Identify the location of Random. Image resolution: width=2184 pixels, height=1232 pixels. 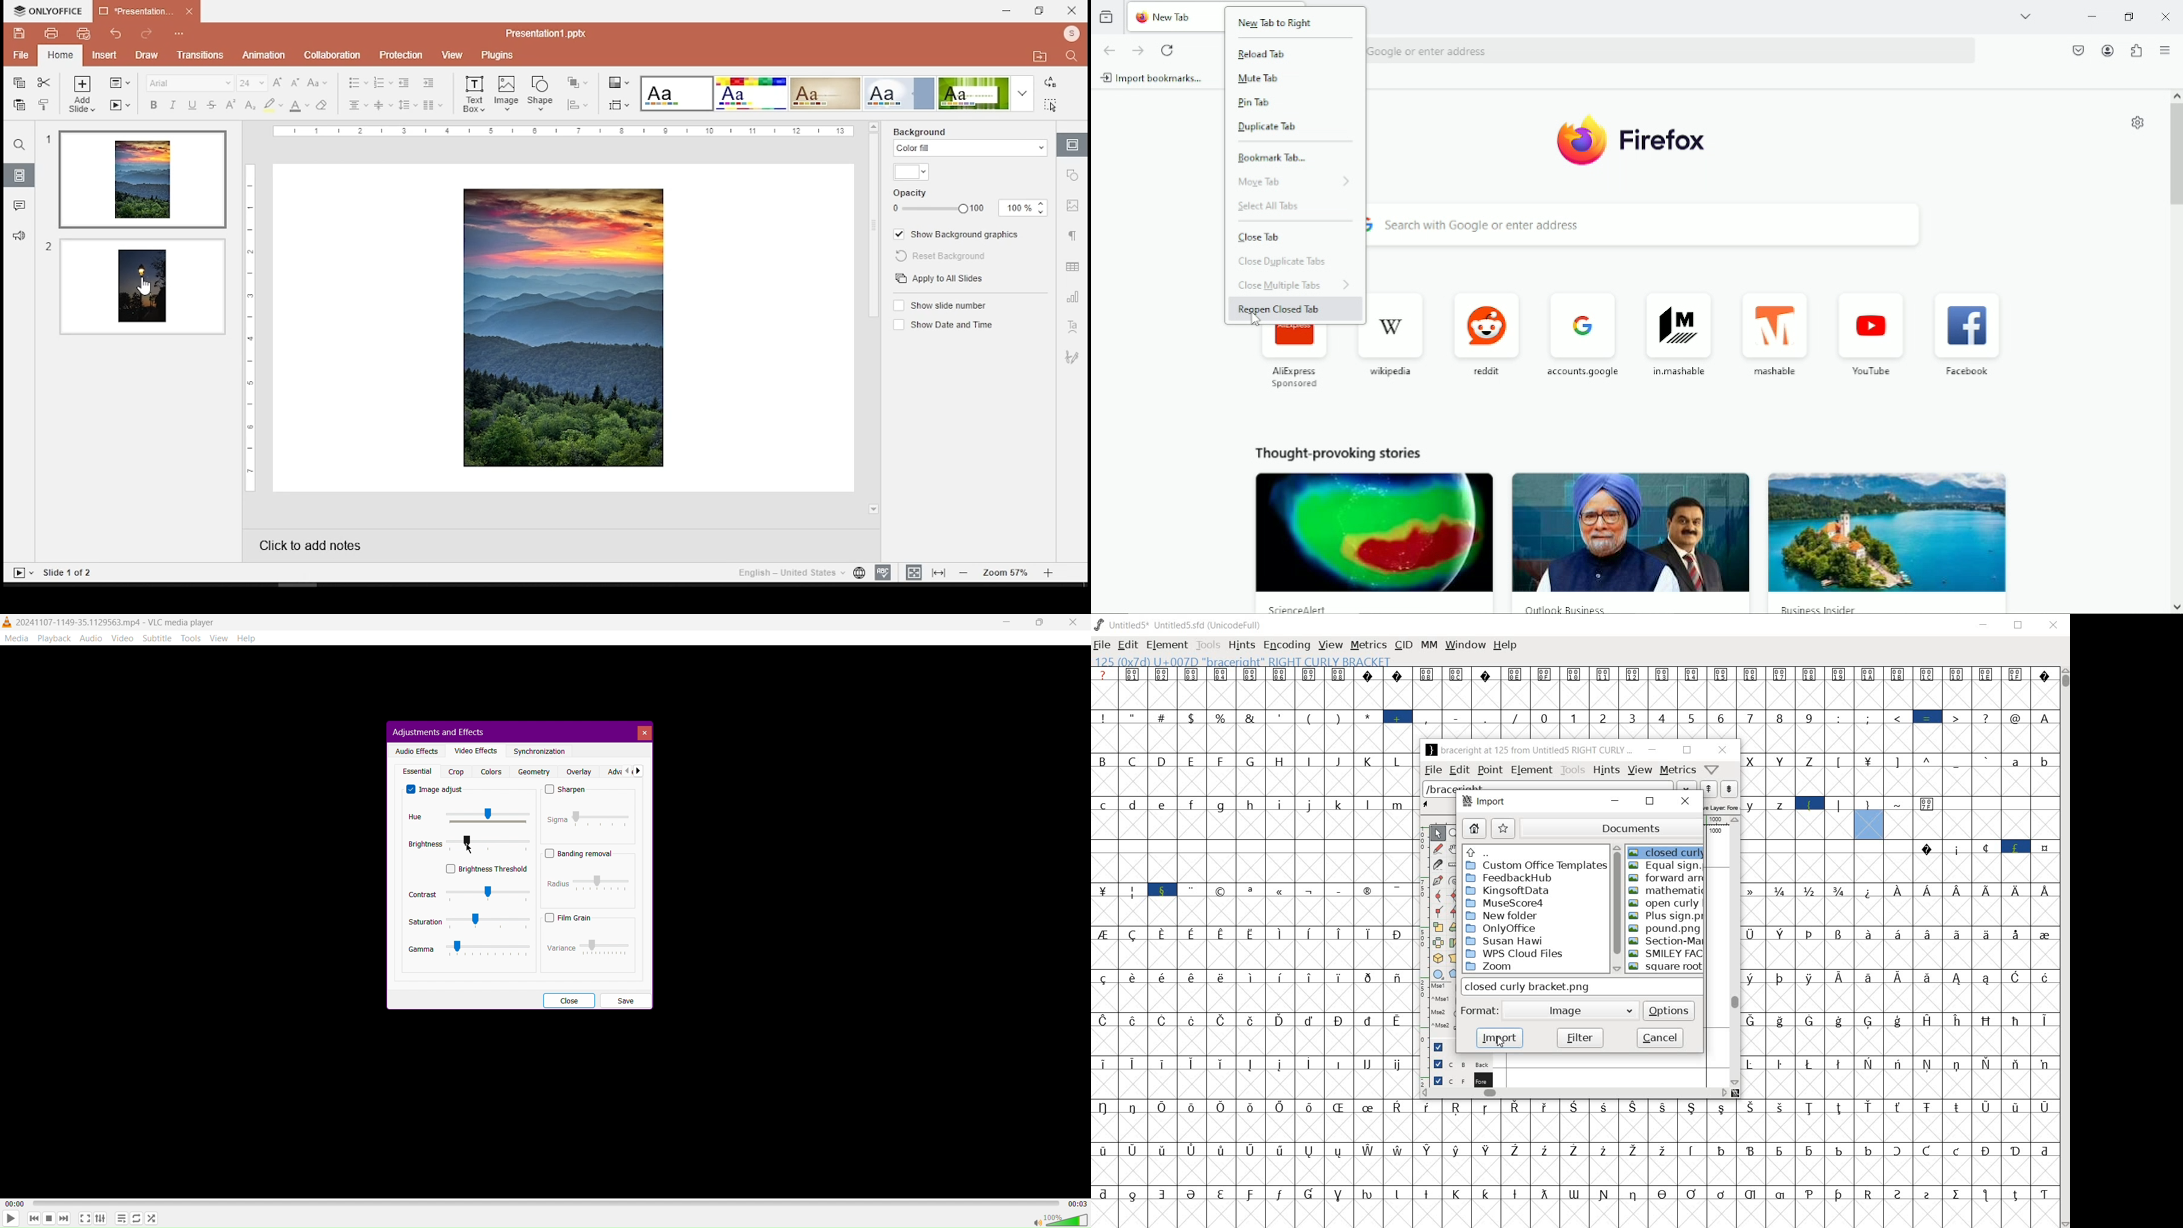
(151, 1218).